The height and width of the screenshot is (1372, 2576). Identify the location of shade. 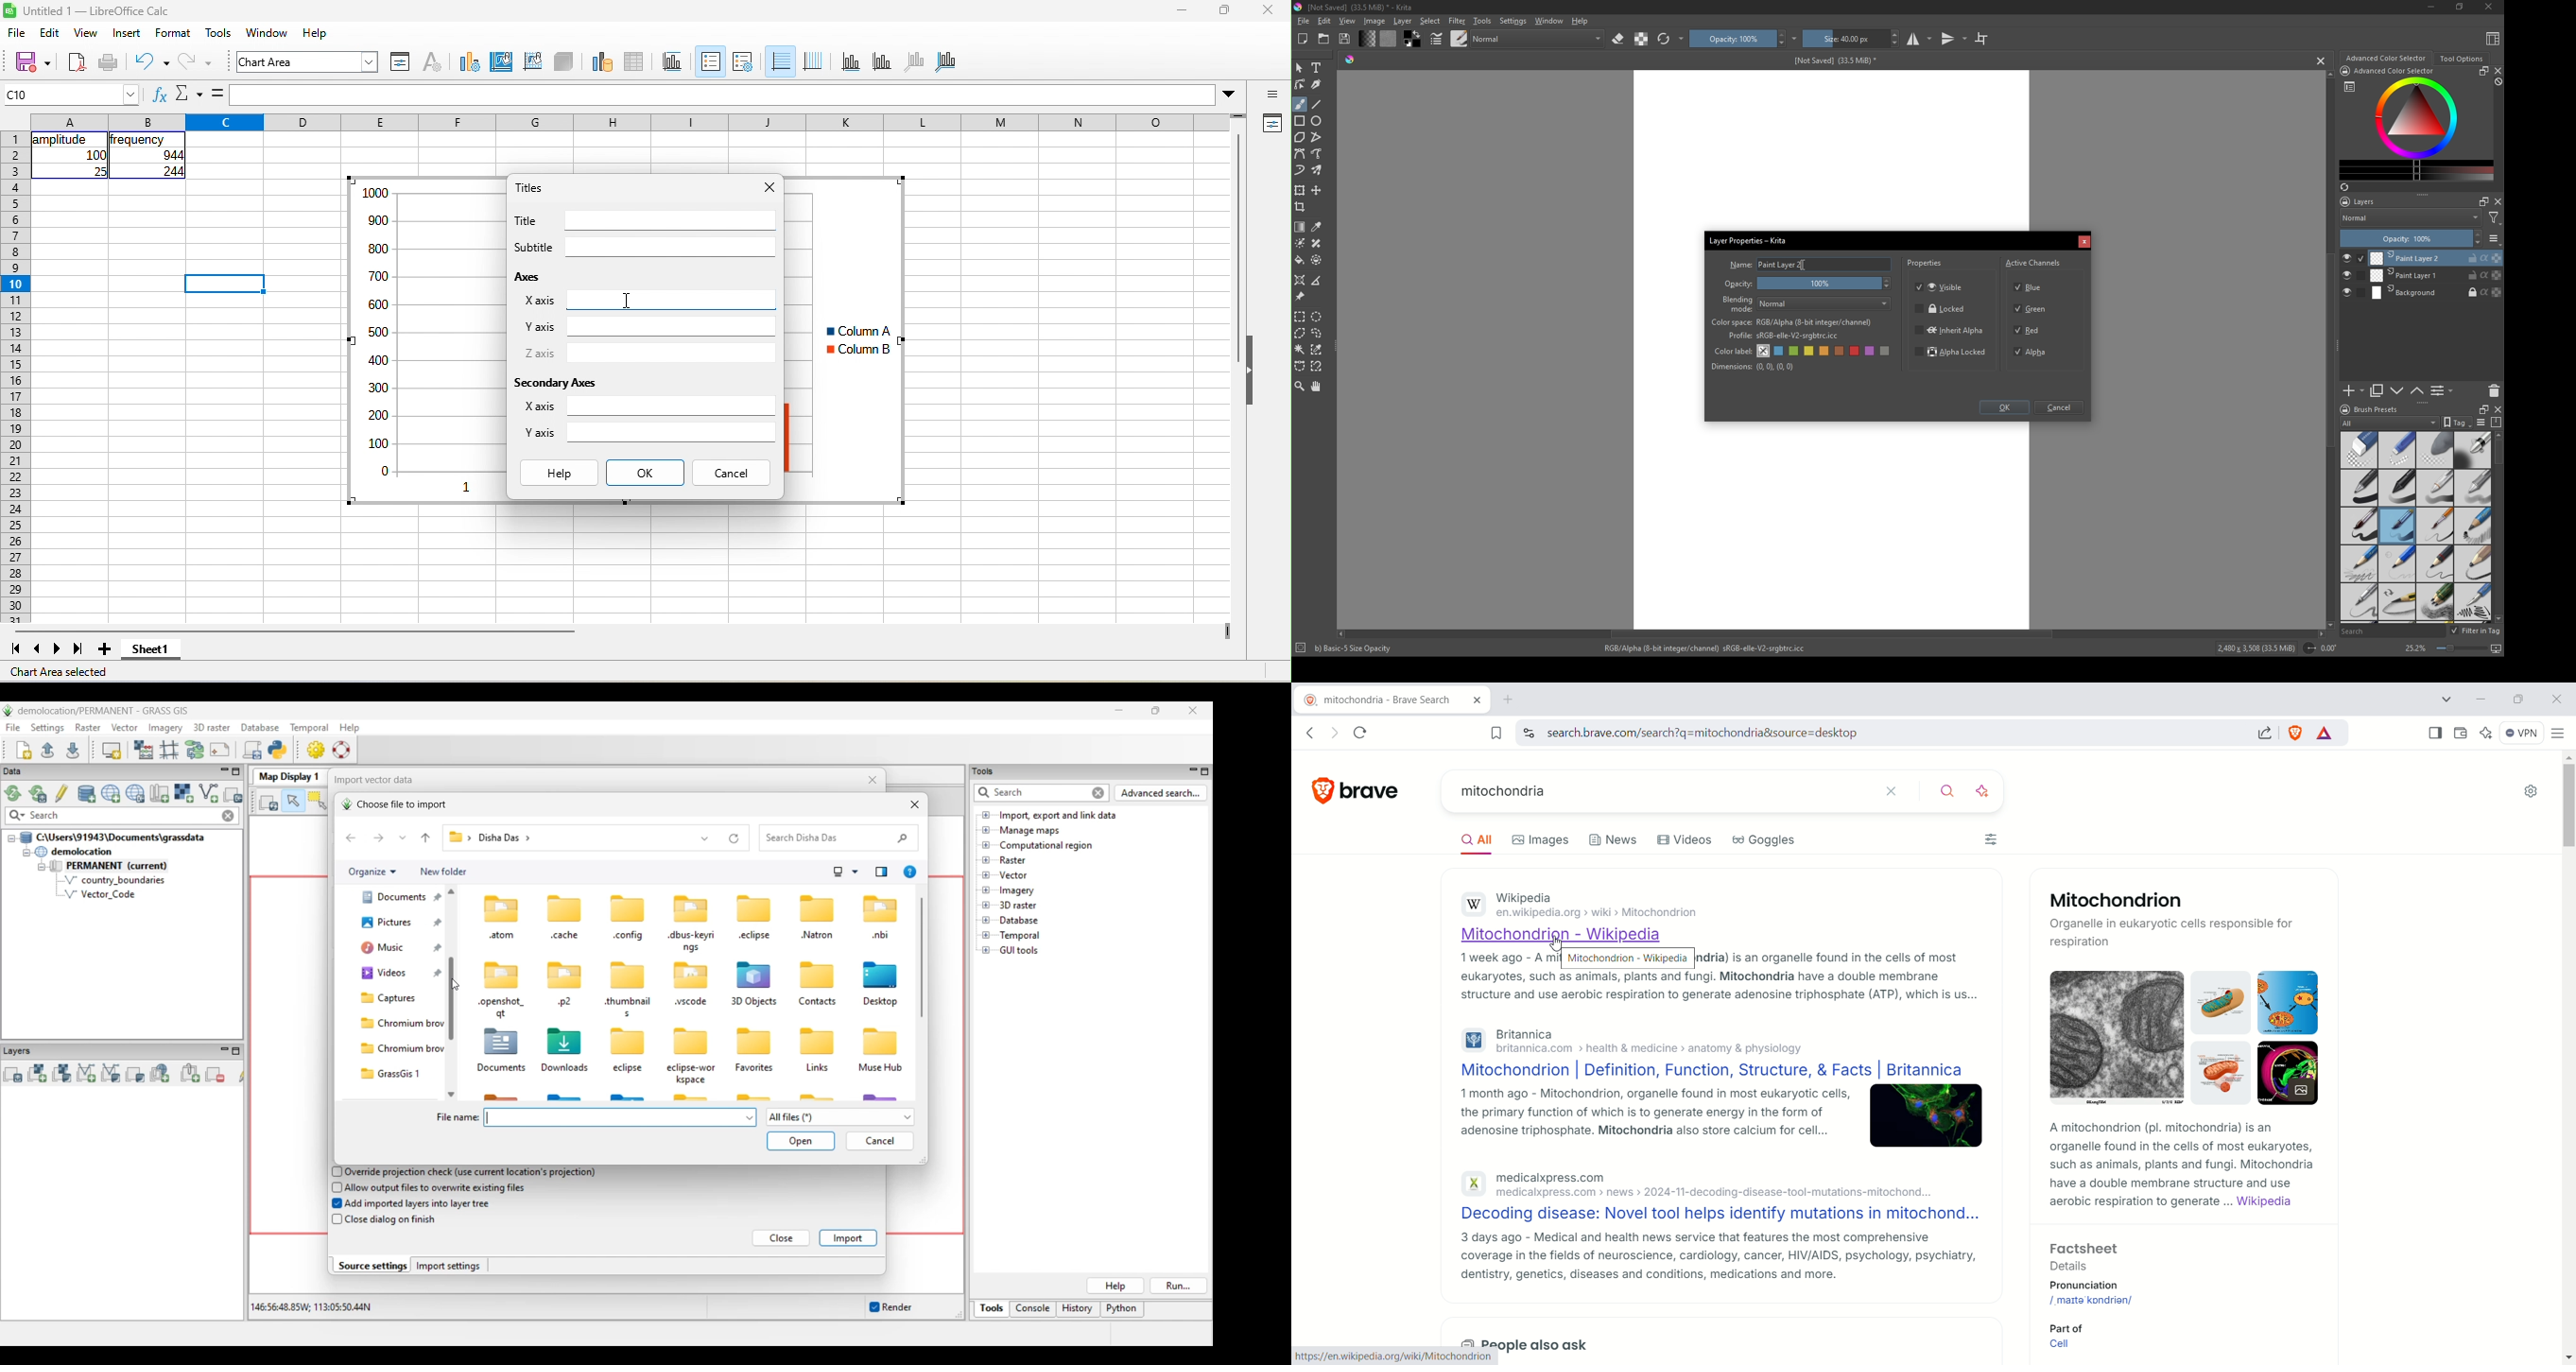
(1349, 59).